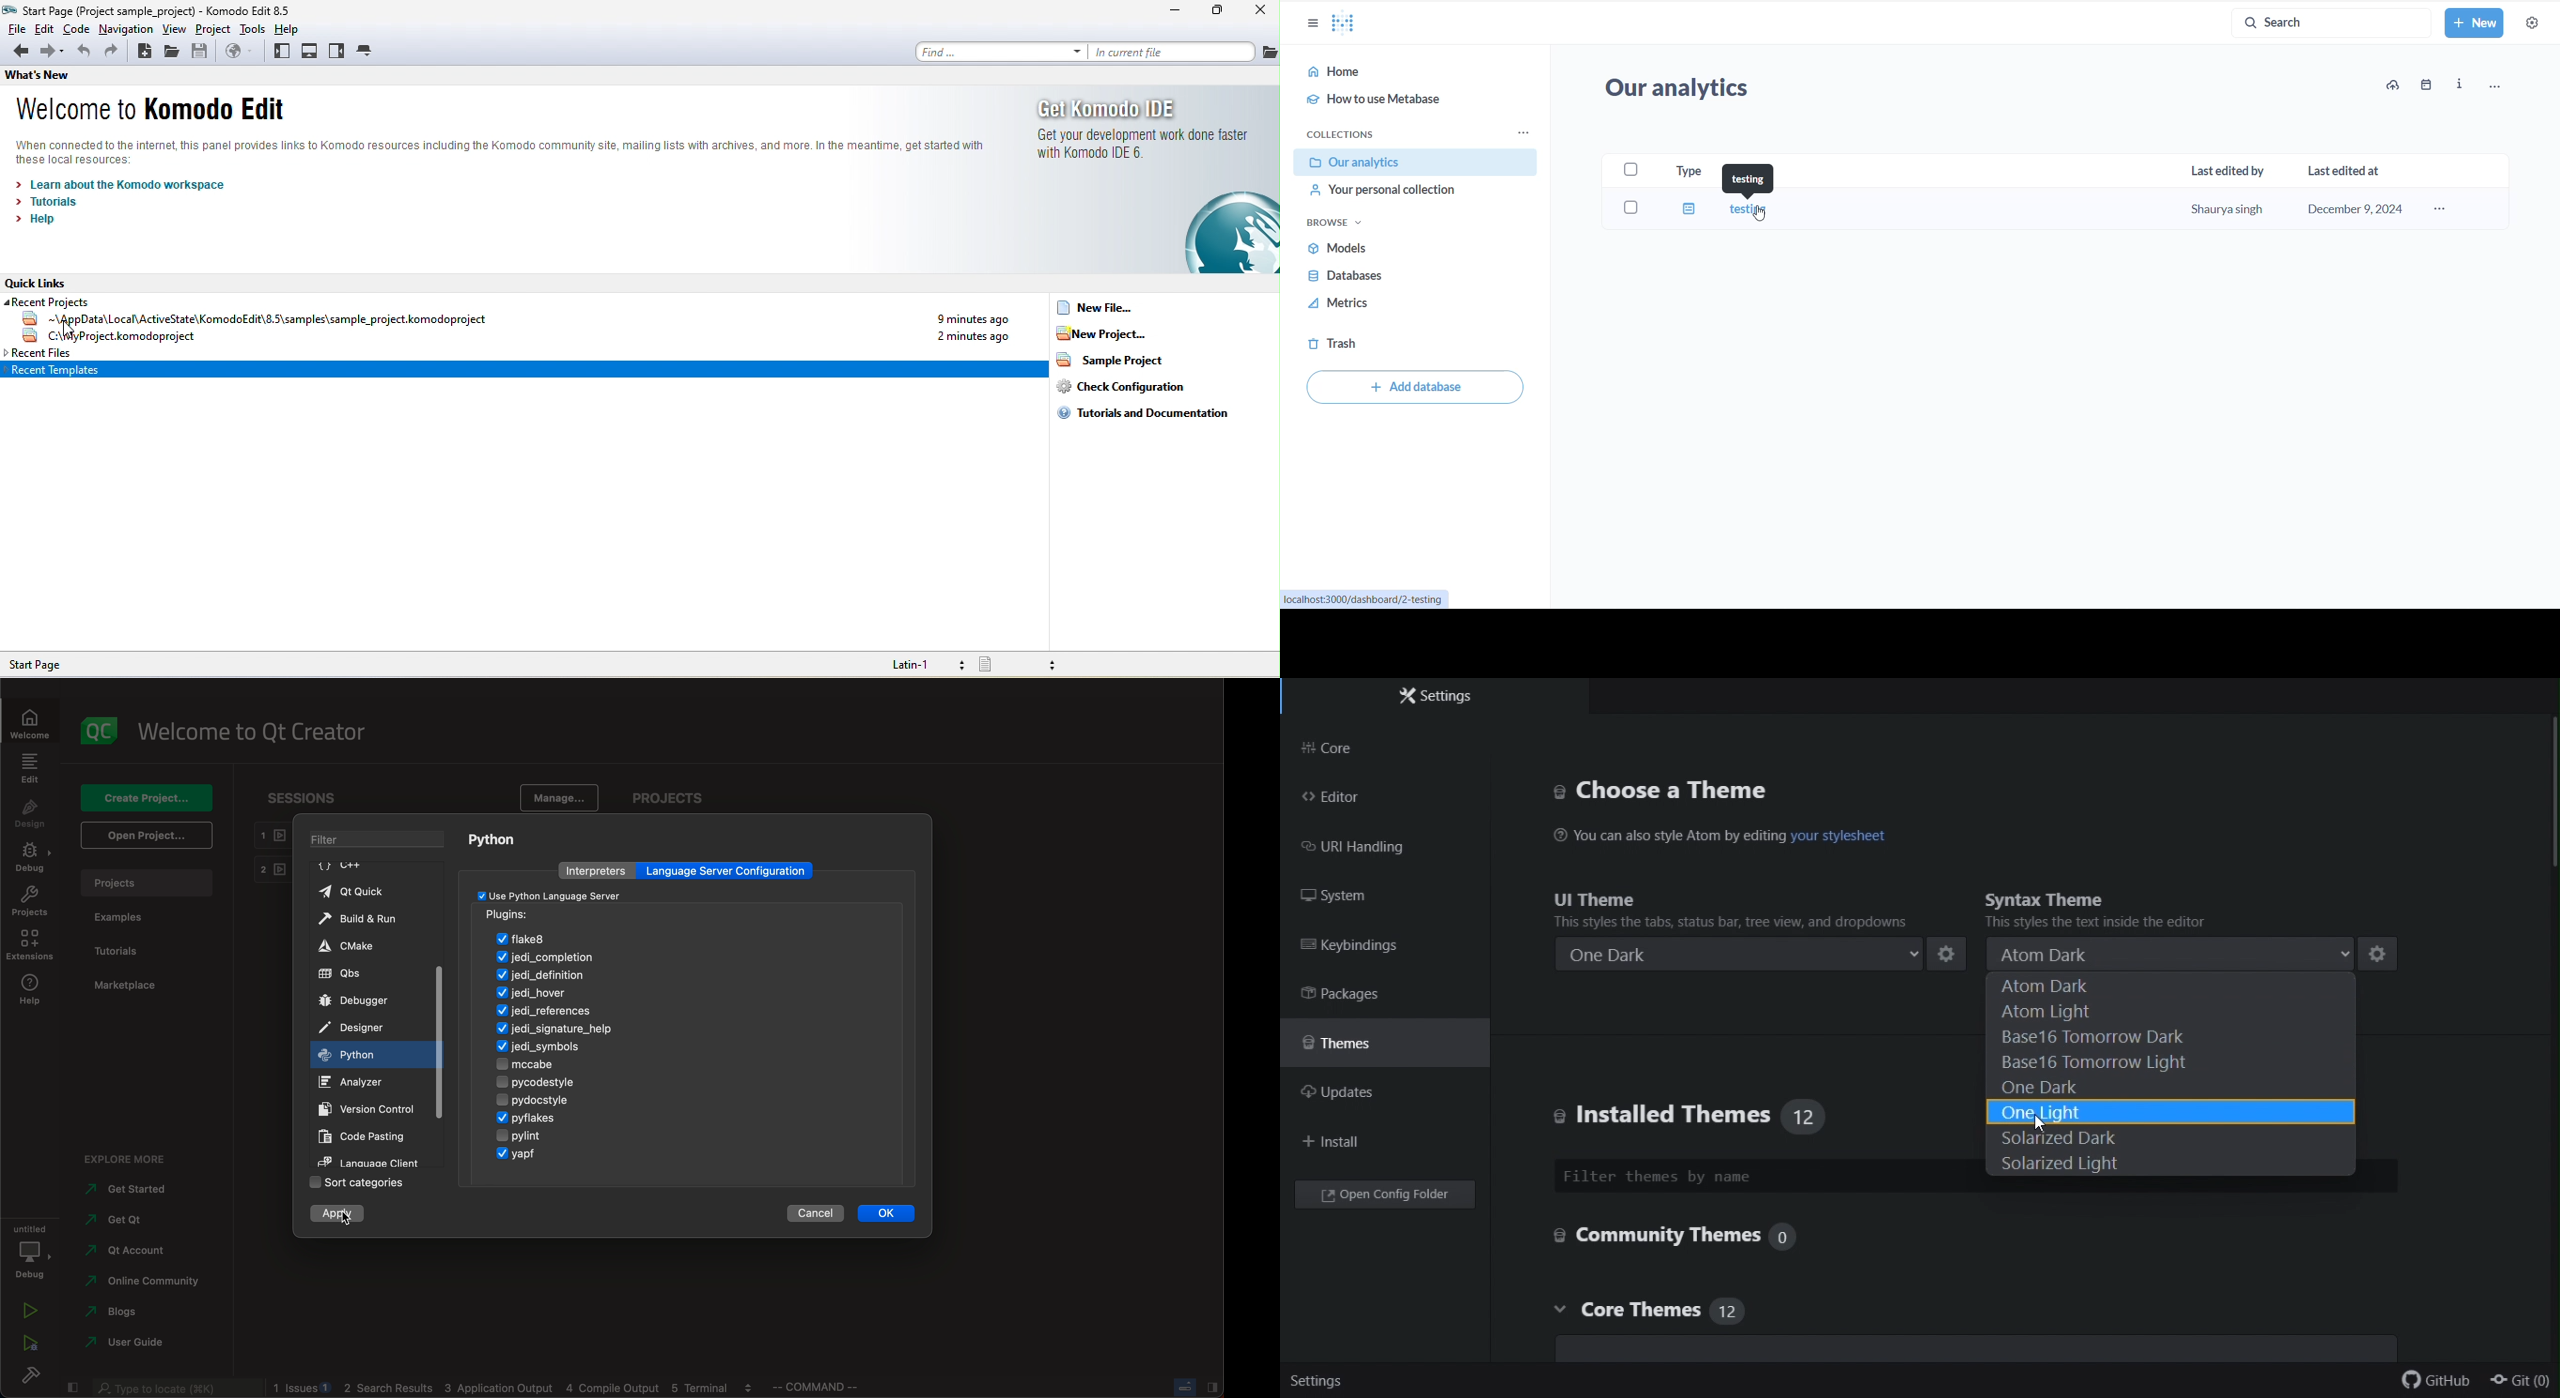  Describe the element at coordinates (112, 53) in the screenshot. I see `redo` at that location.